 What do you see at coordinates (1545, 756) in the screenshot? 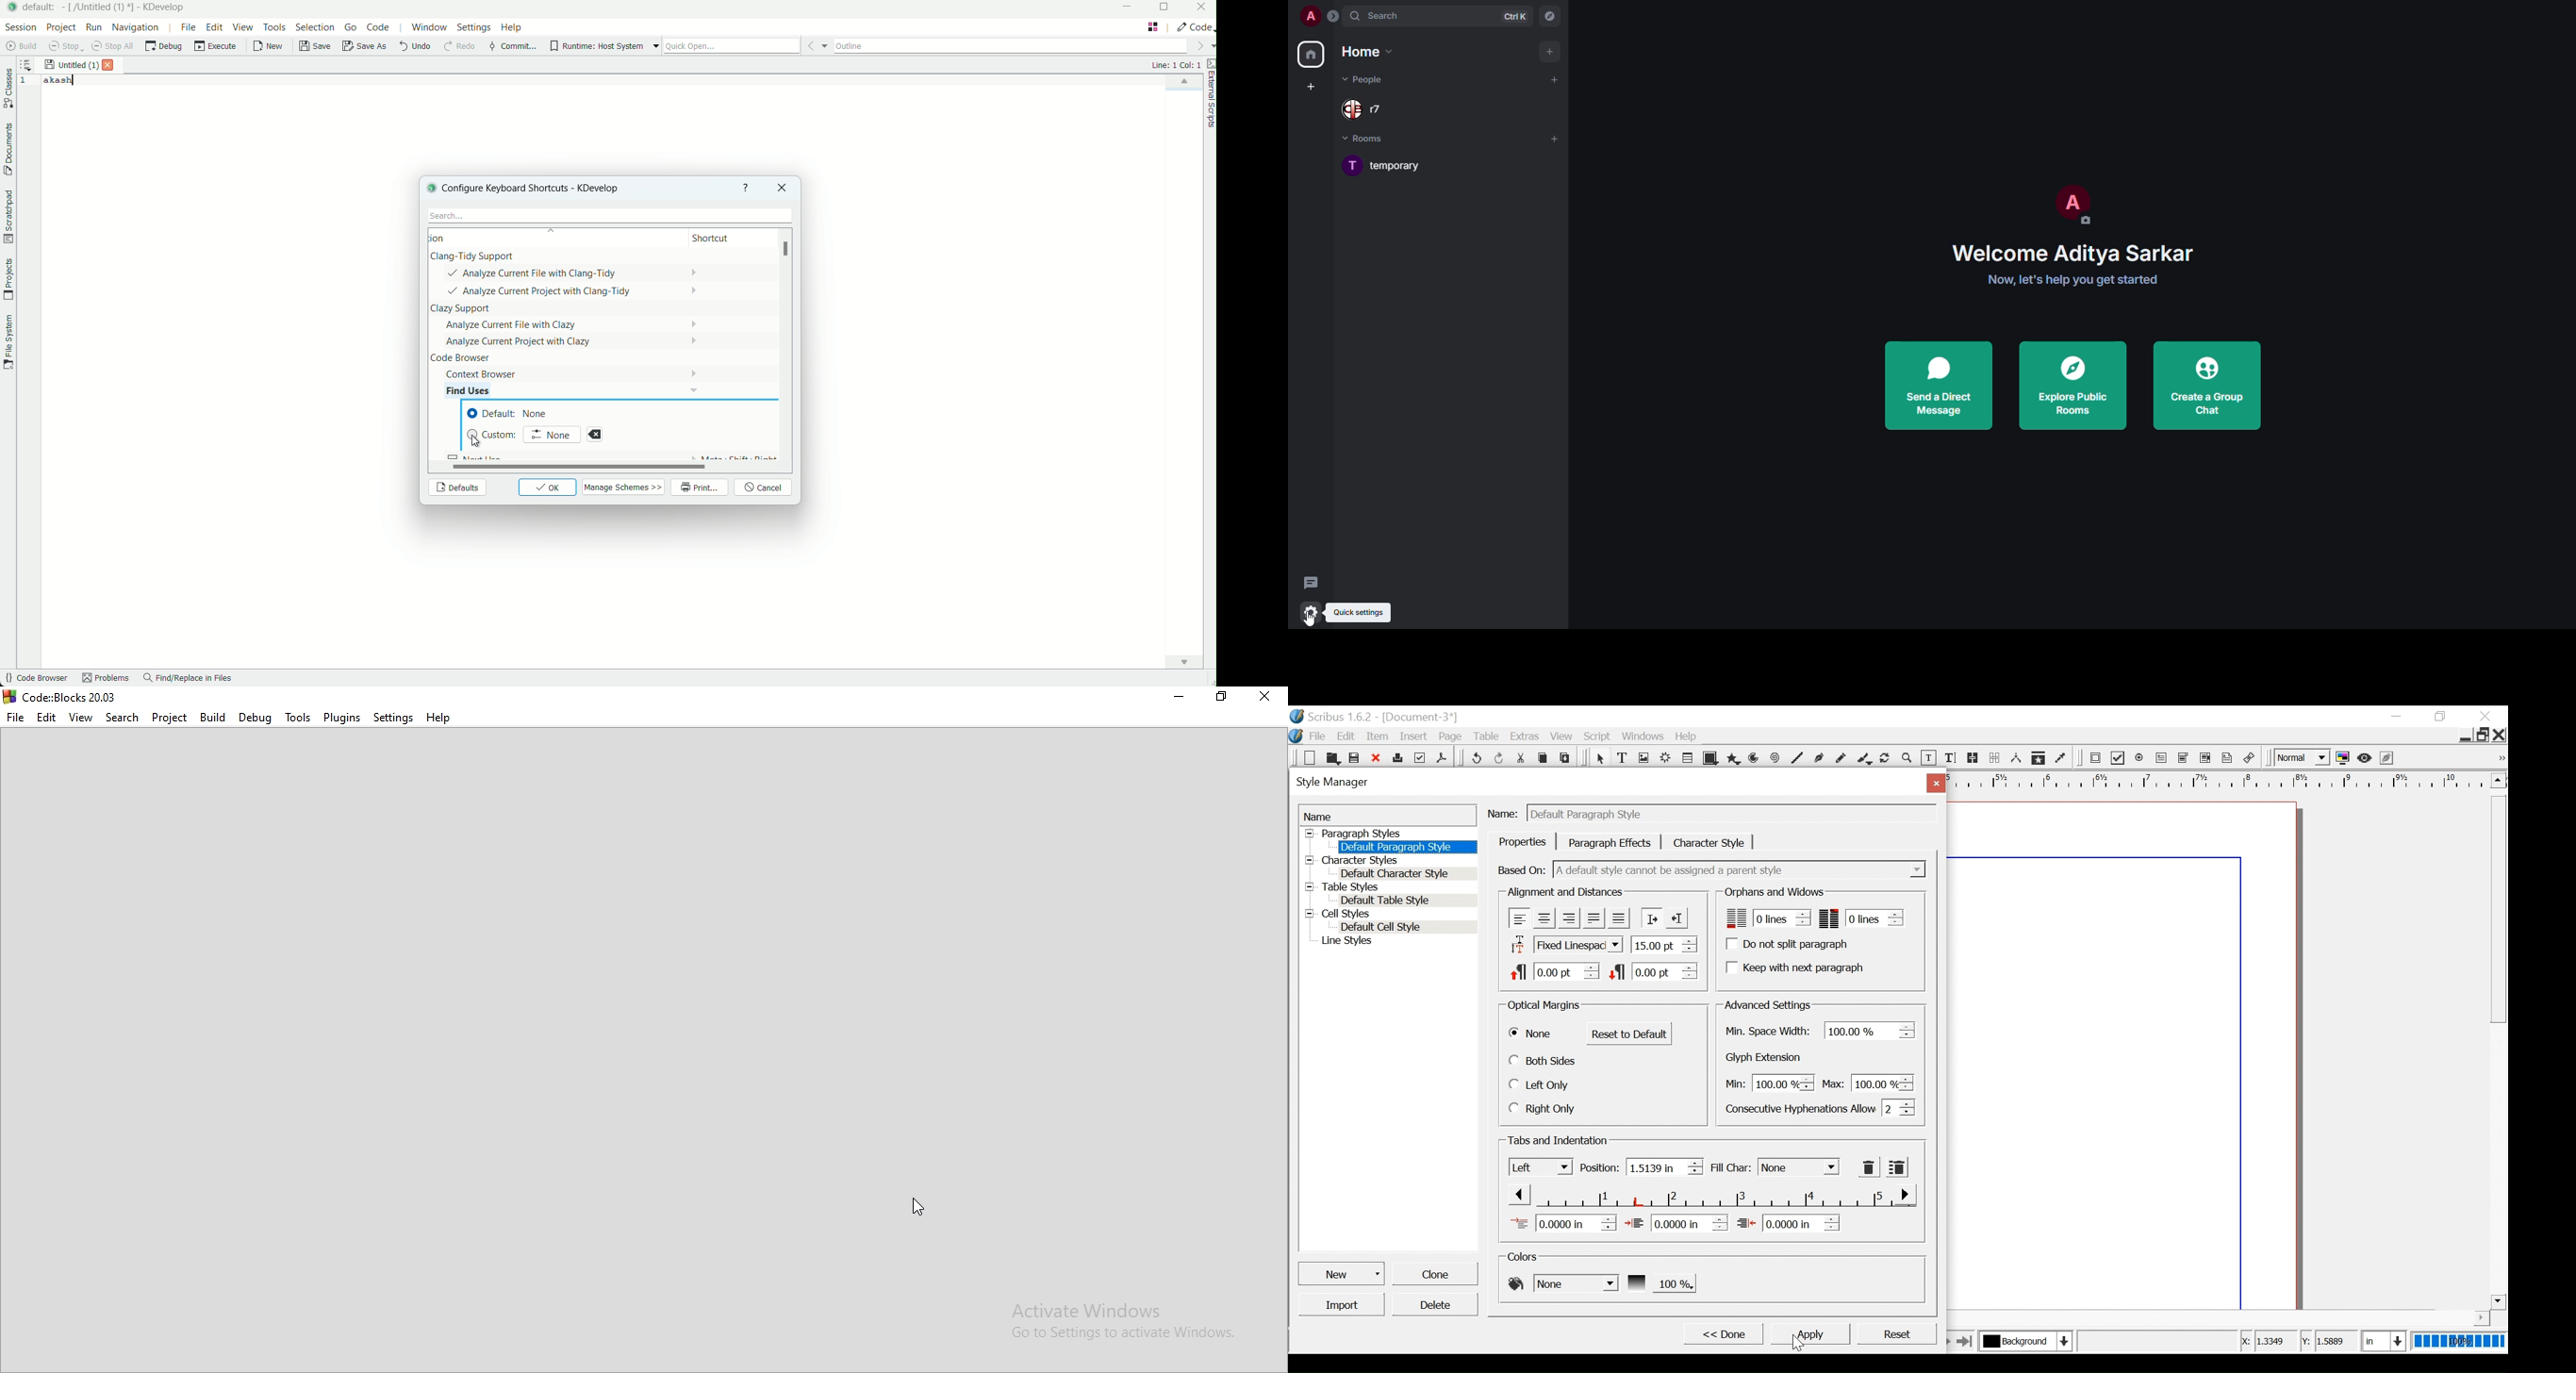
I see `Copy ` at bounding box center [1545, 756].